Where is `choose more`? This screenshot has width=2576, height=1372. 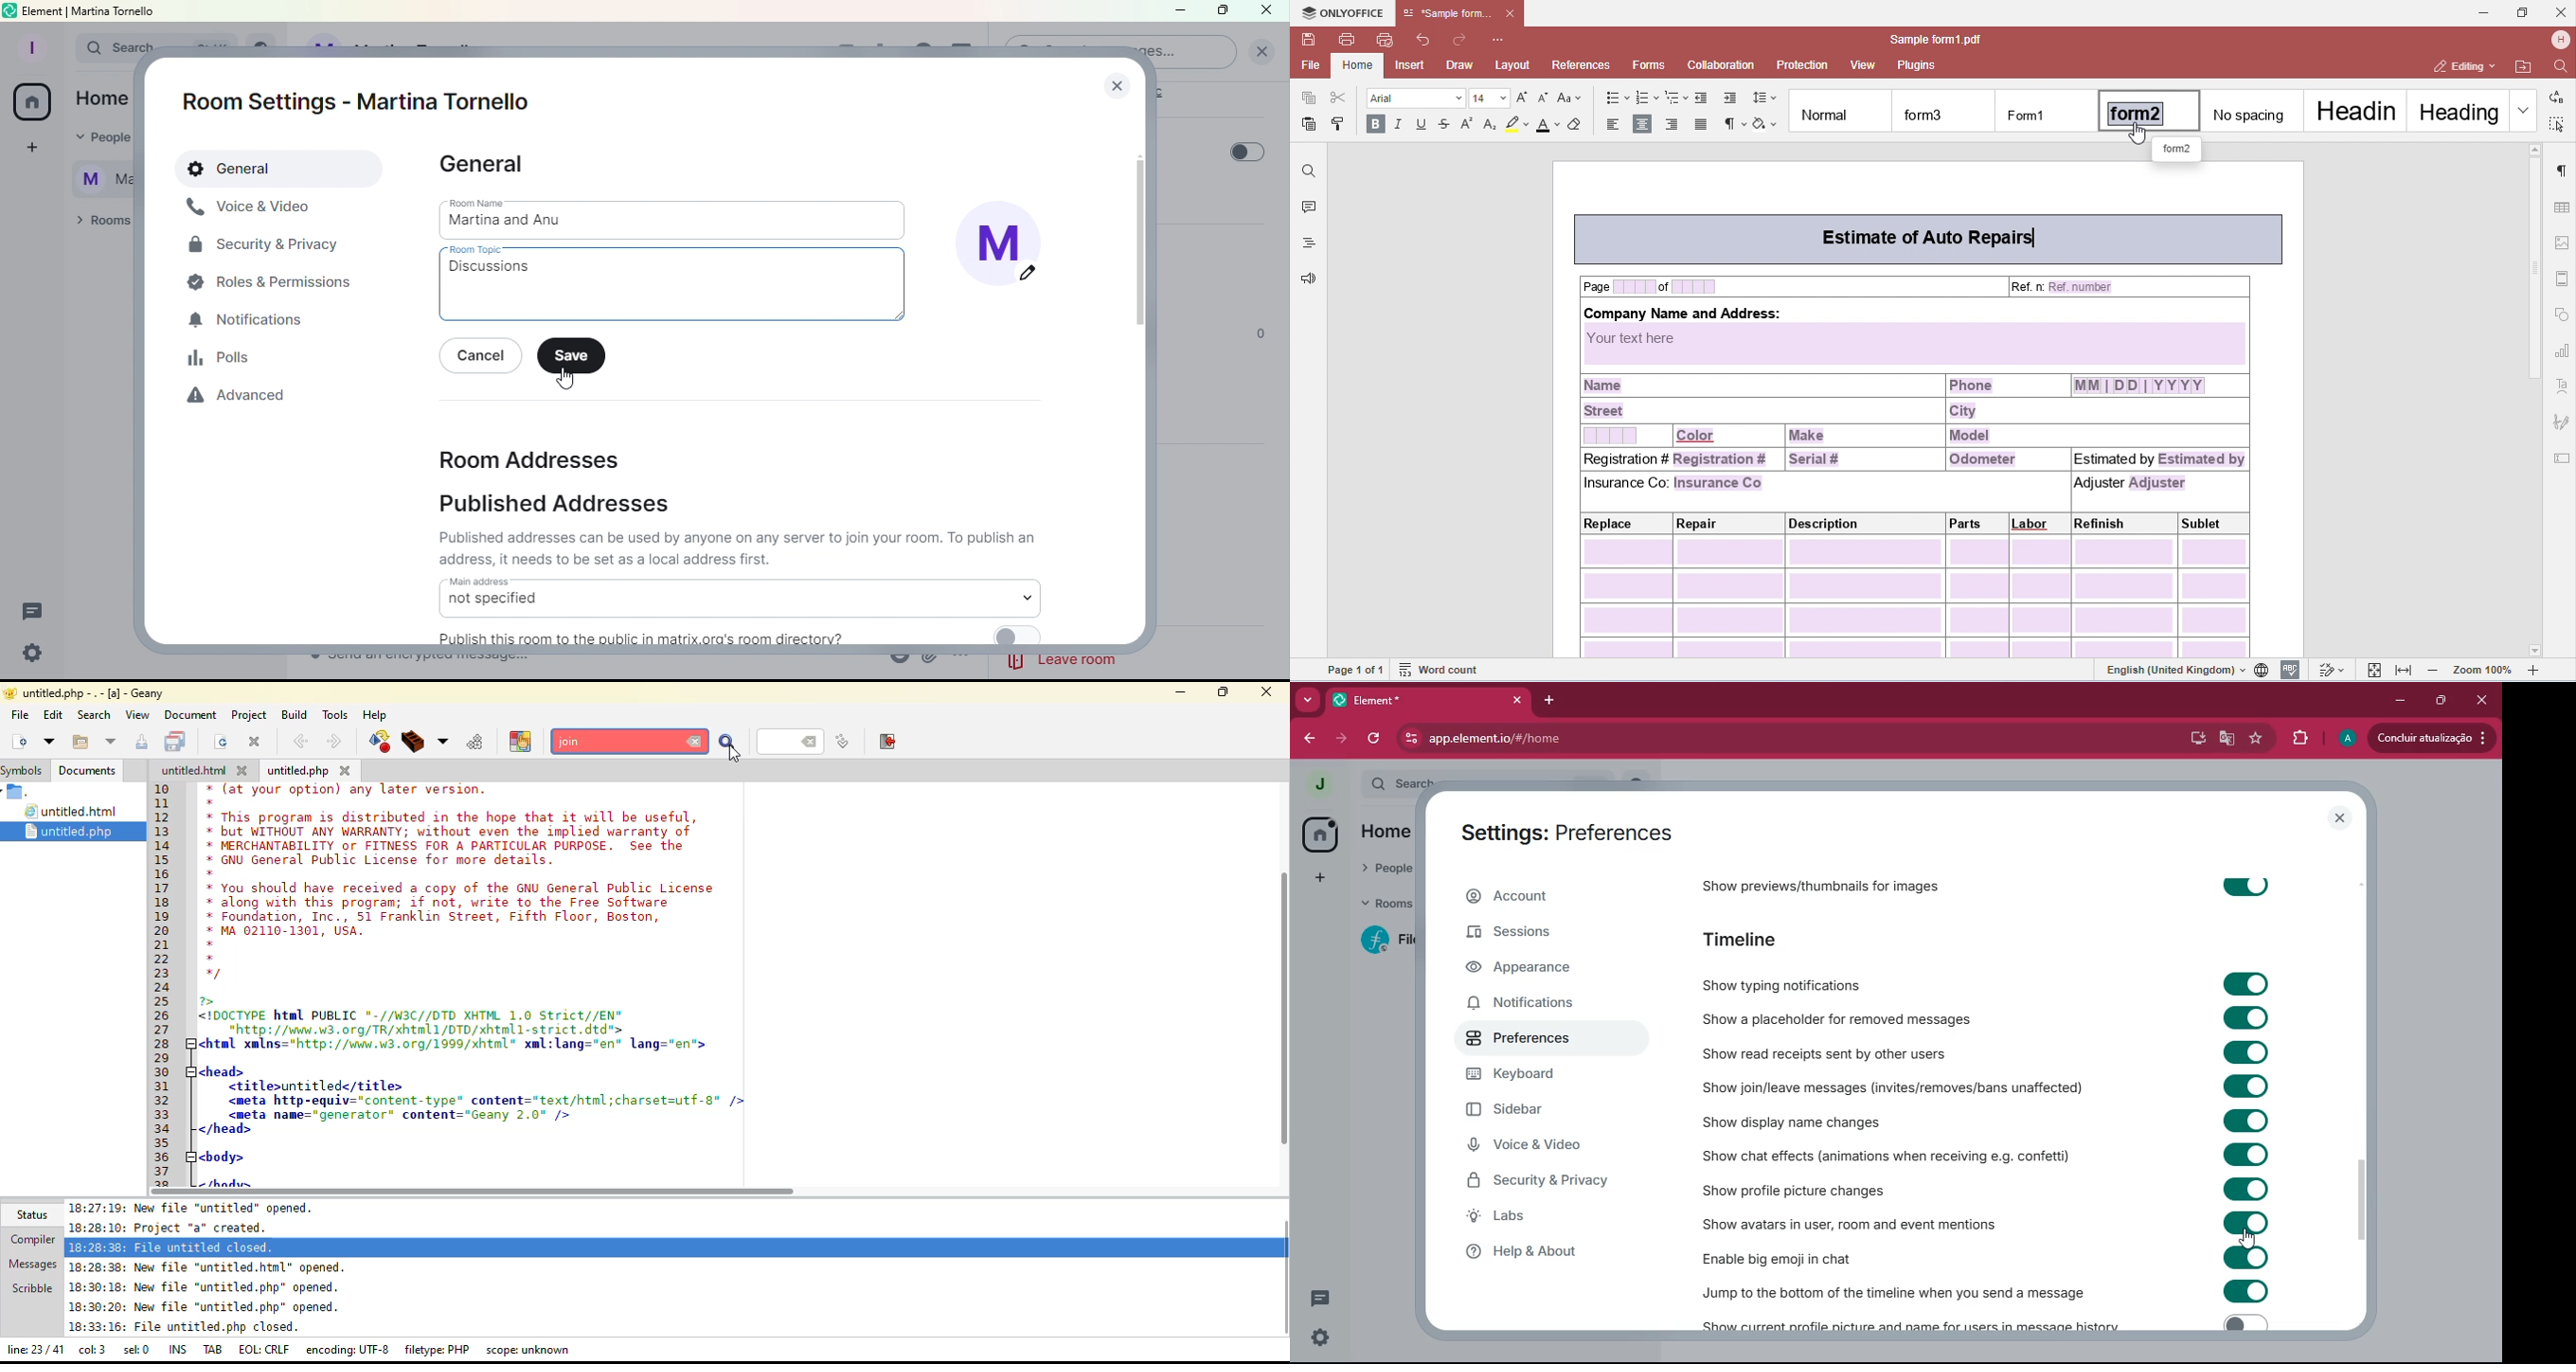 choose more is located at coordinates (443, 742).